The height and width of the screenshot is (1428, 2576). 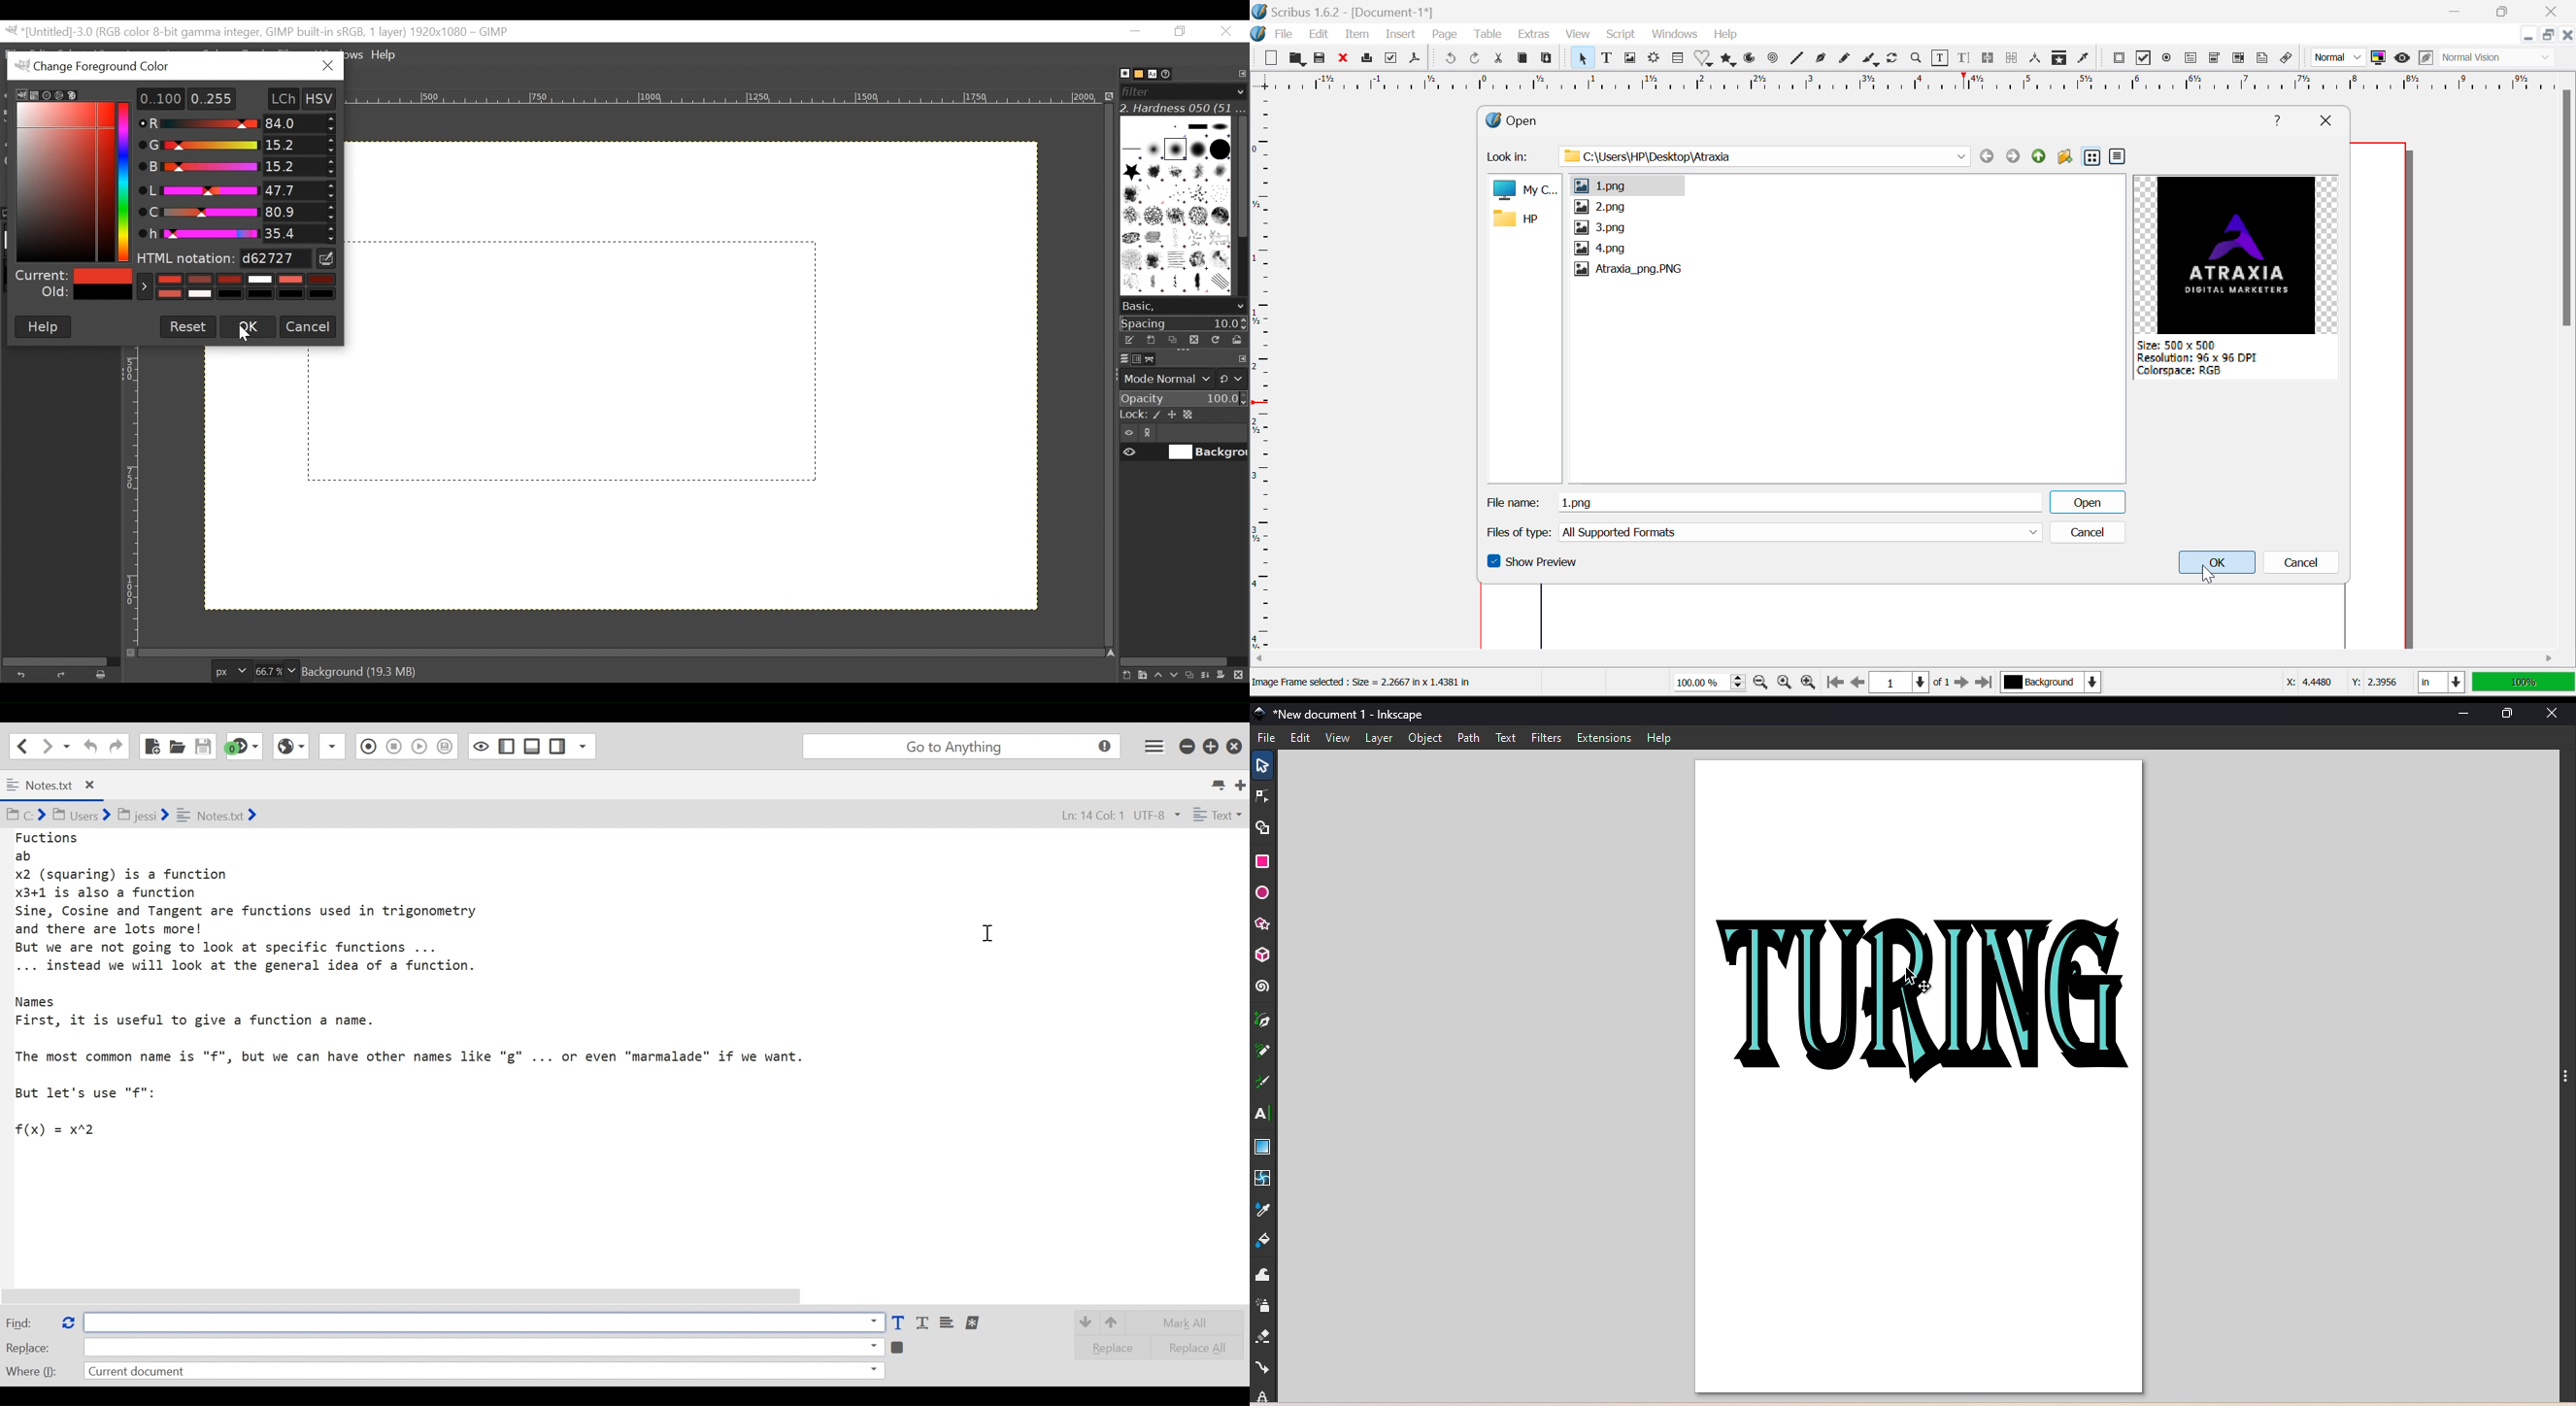 I want to click on Preflight Verifier, so click(x=1392, y=61).